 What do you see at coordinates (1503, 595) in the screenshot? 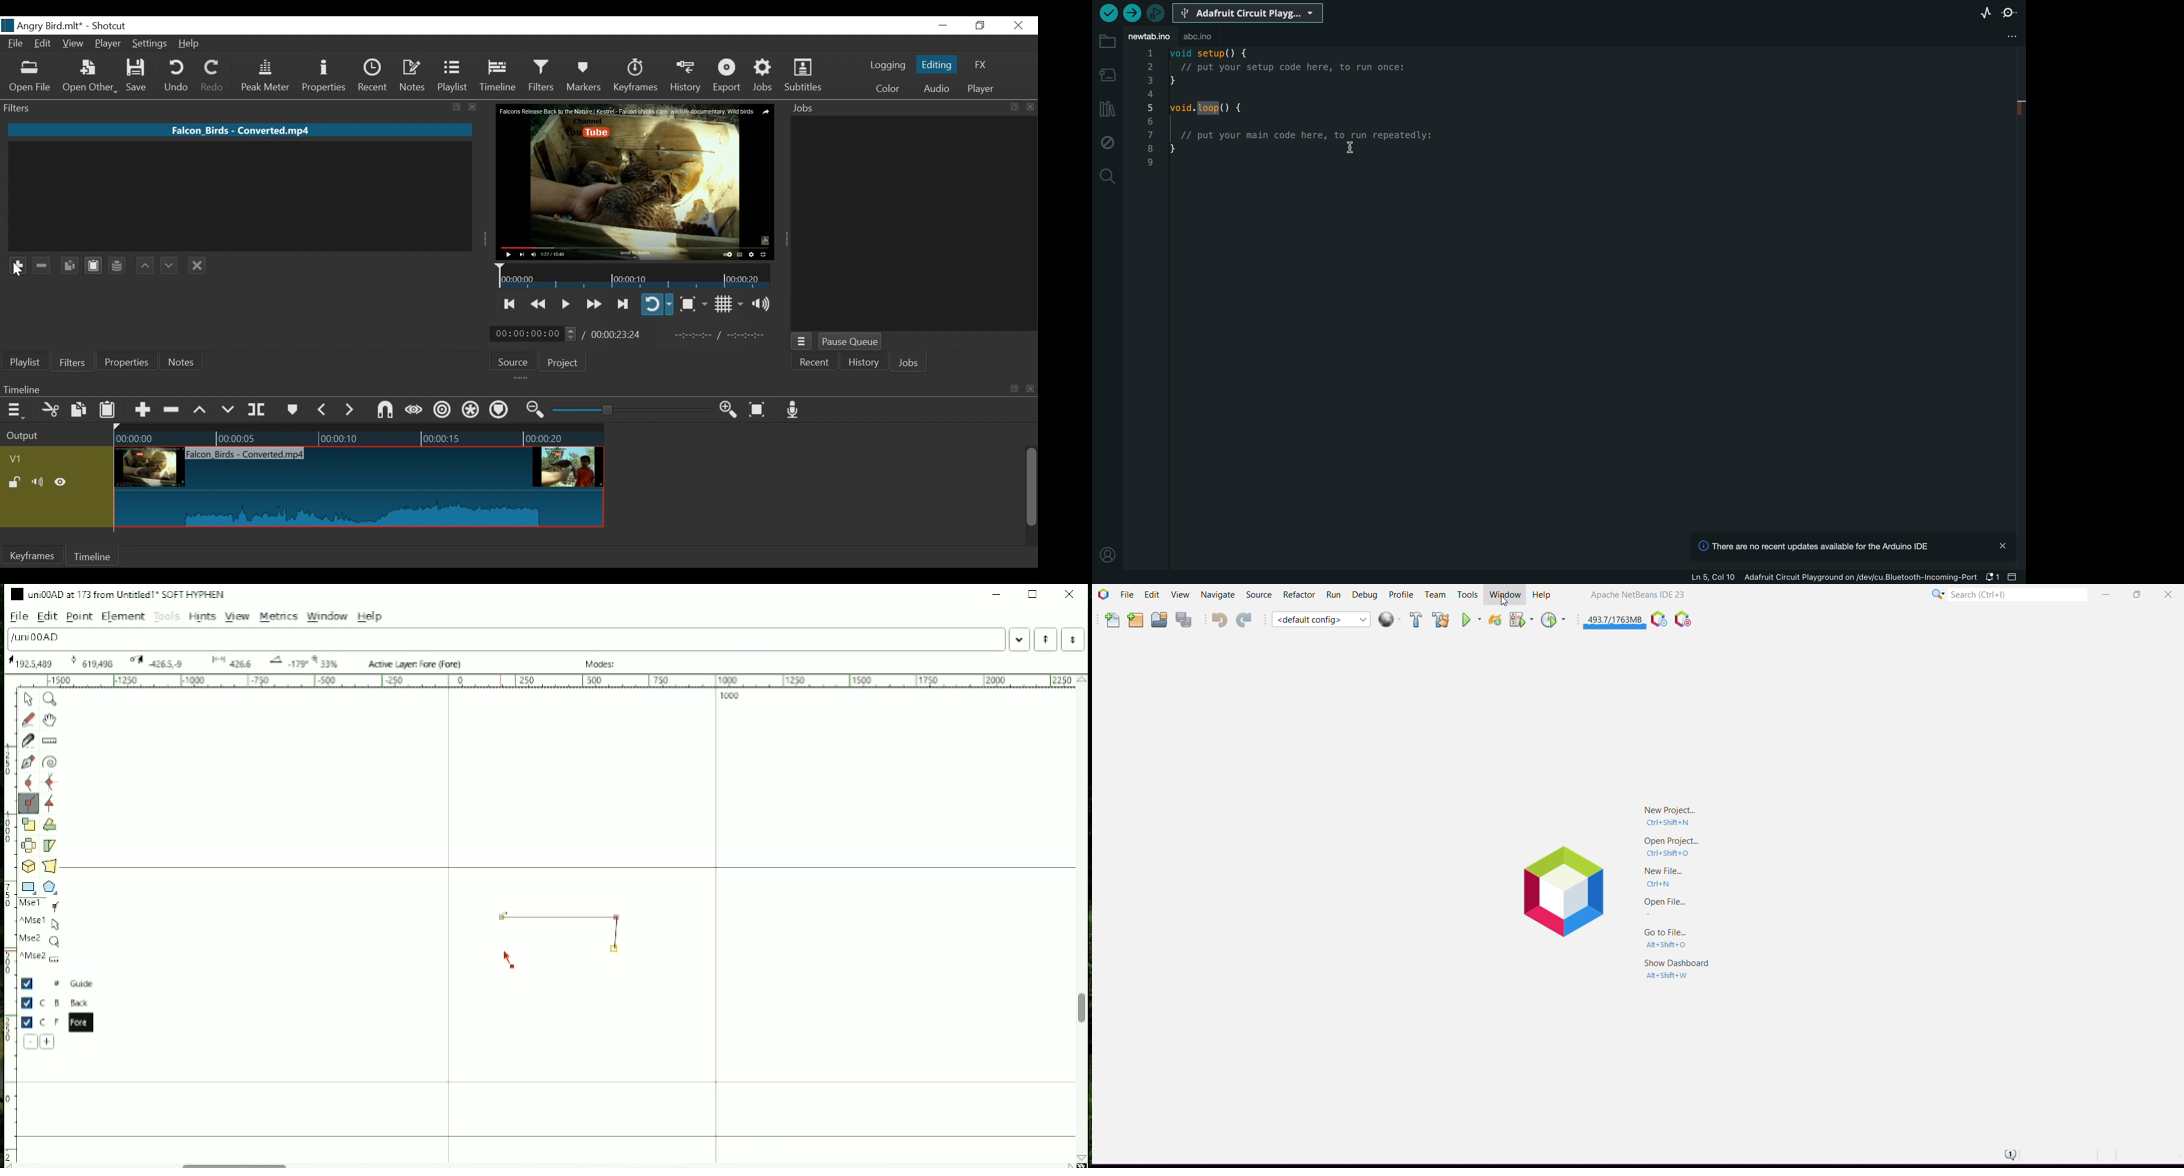
I see `Window` at bounding box center [1503, 595].